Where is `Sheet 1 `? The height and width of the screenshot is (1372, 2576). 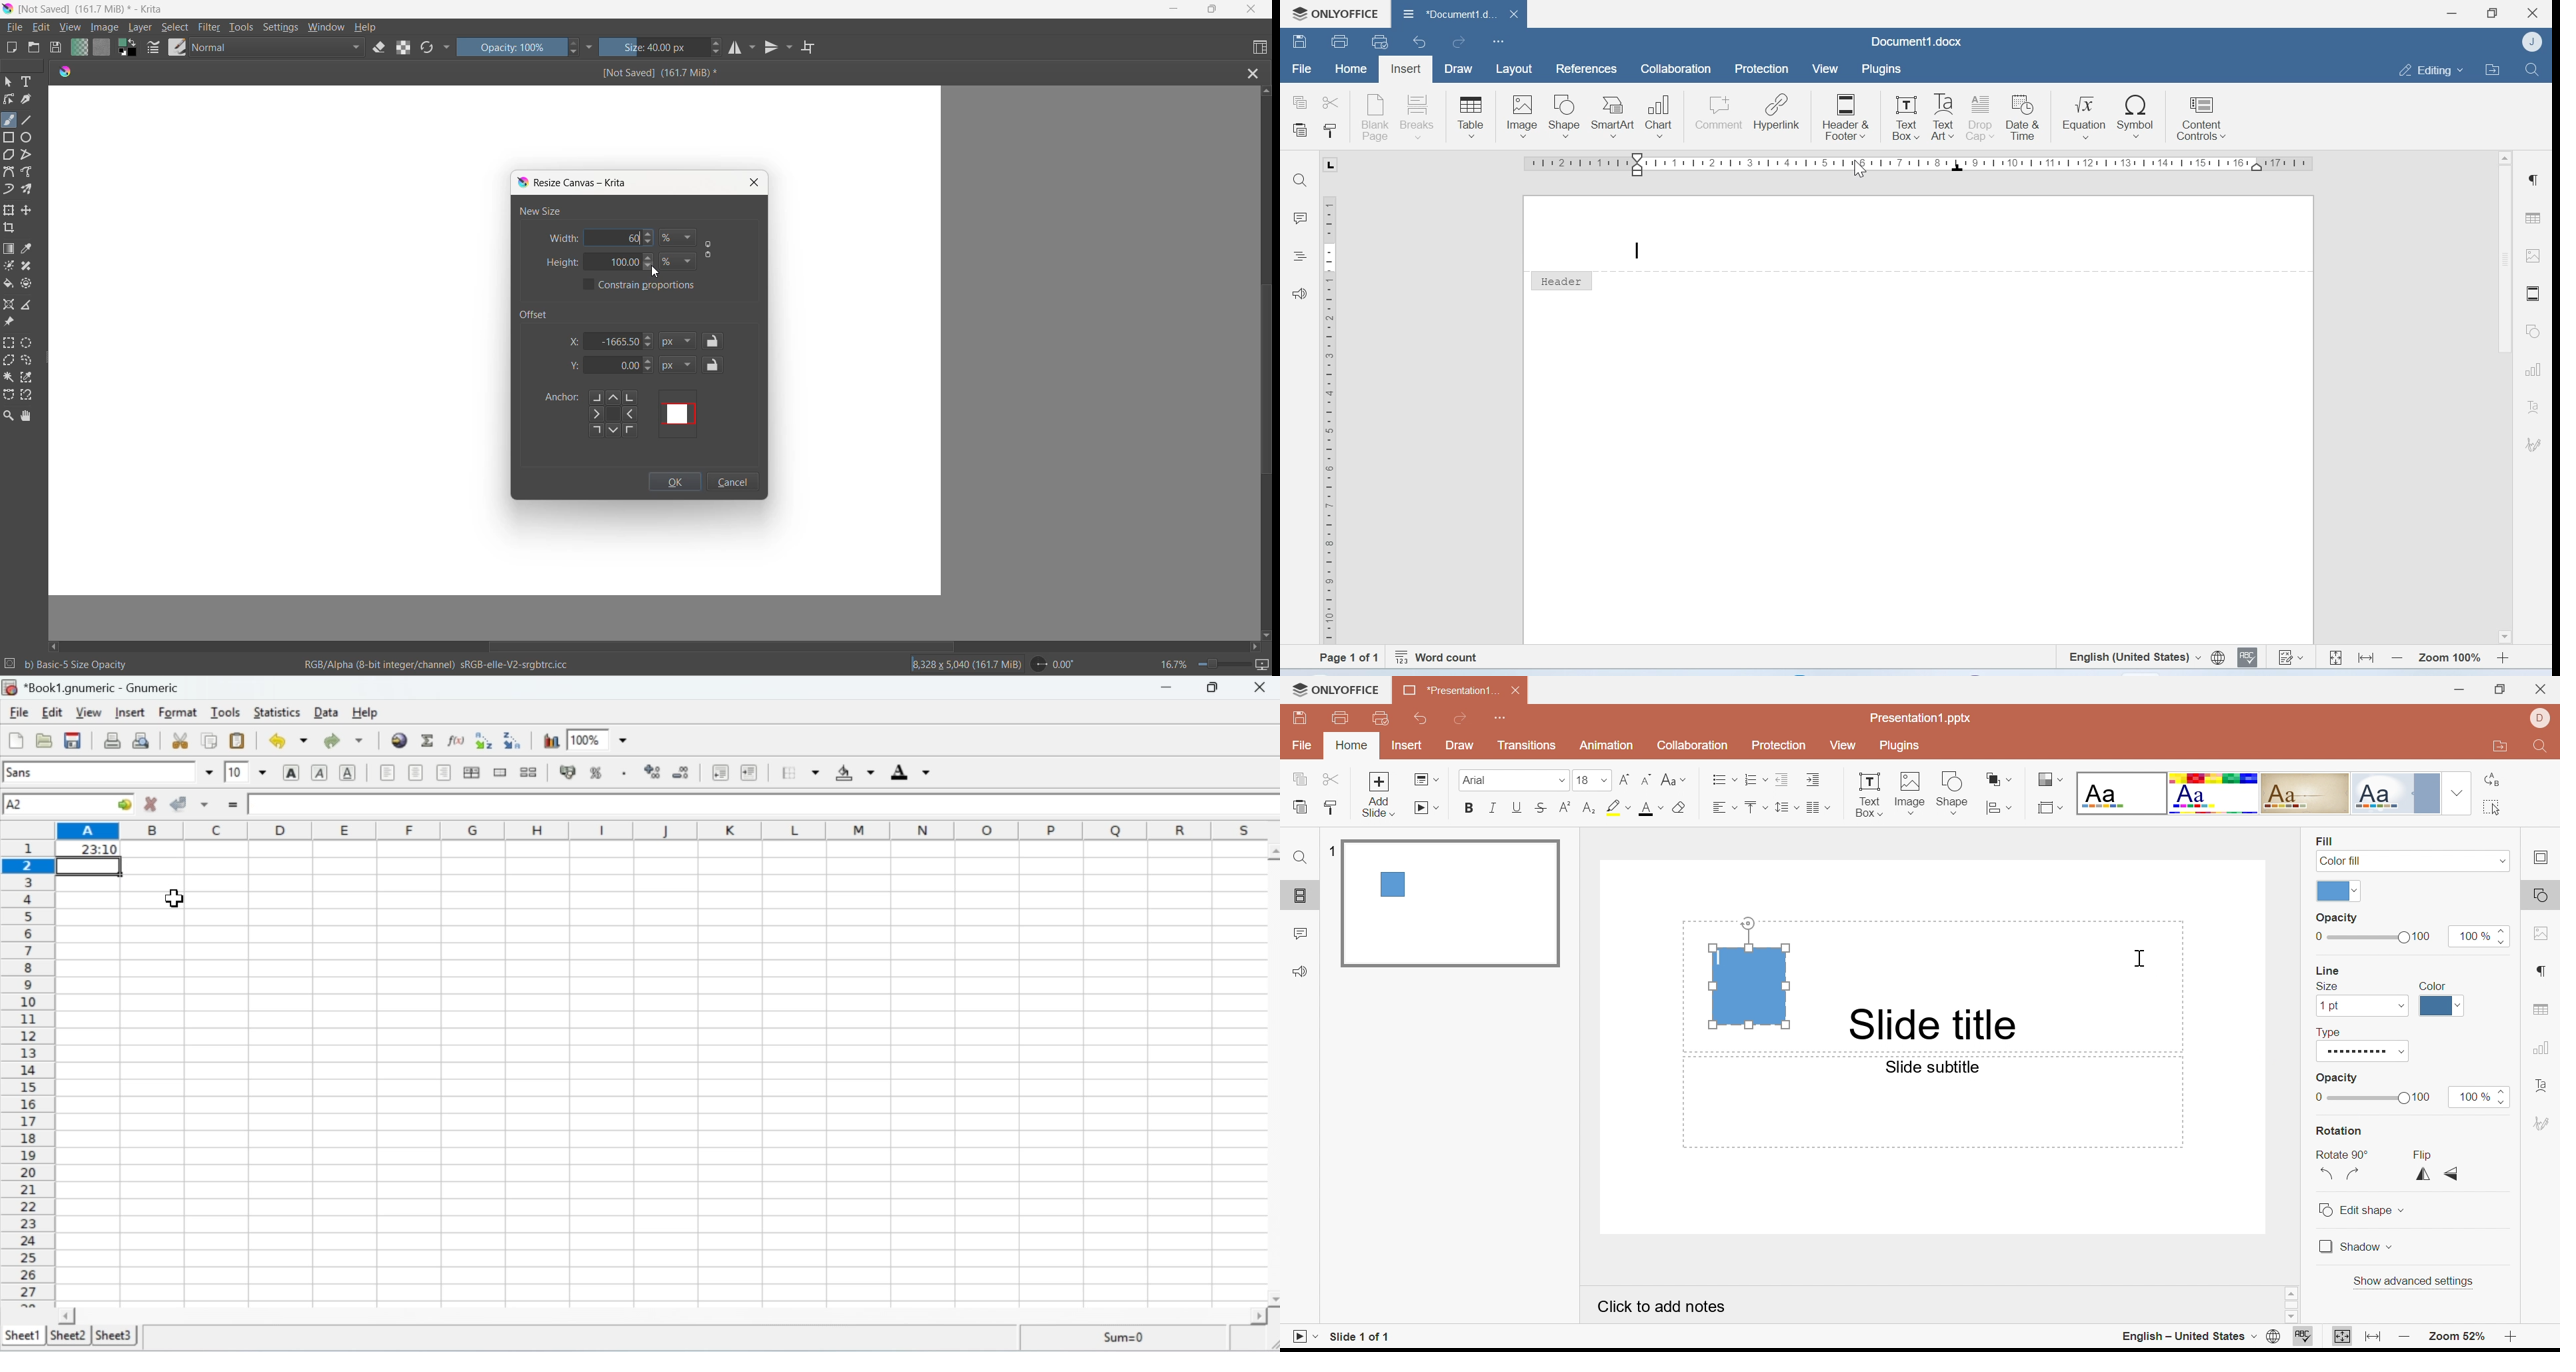
Sheet 1  is located at coordinates (23, 1335).